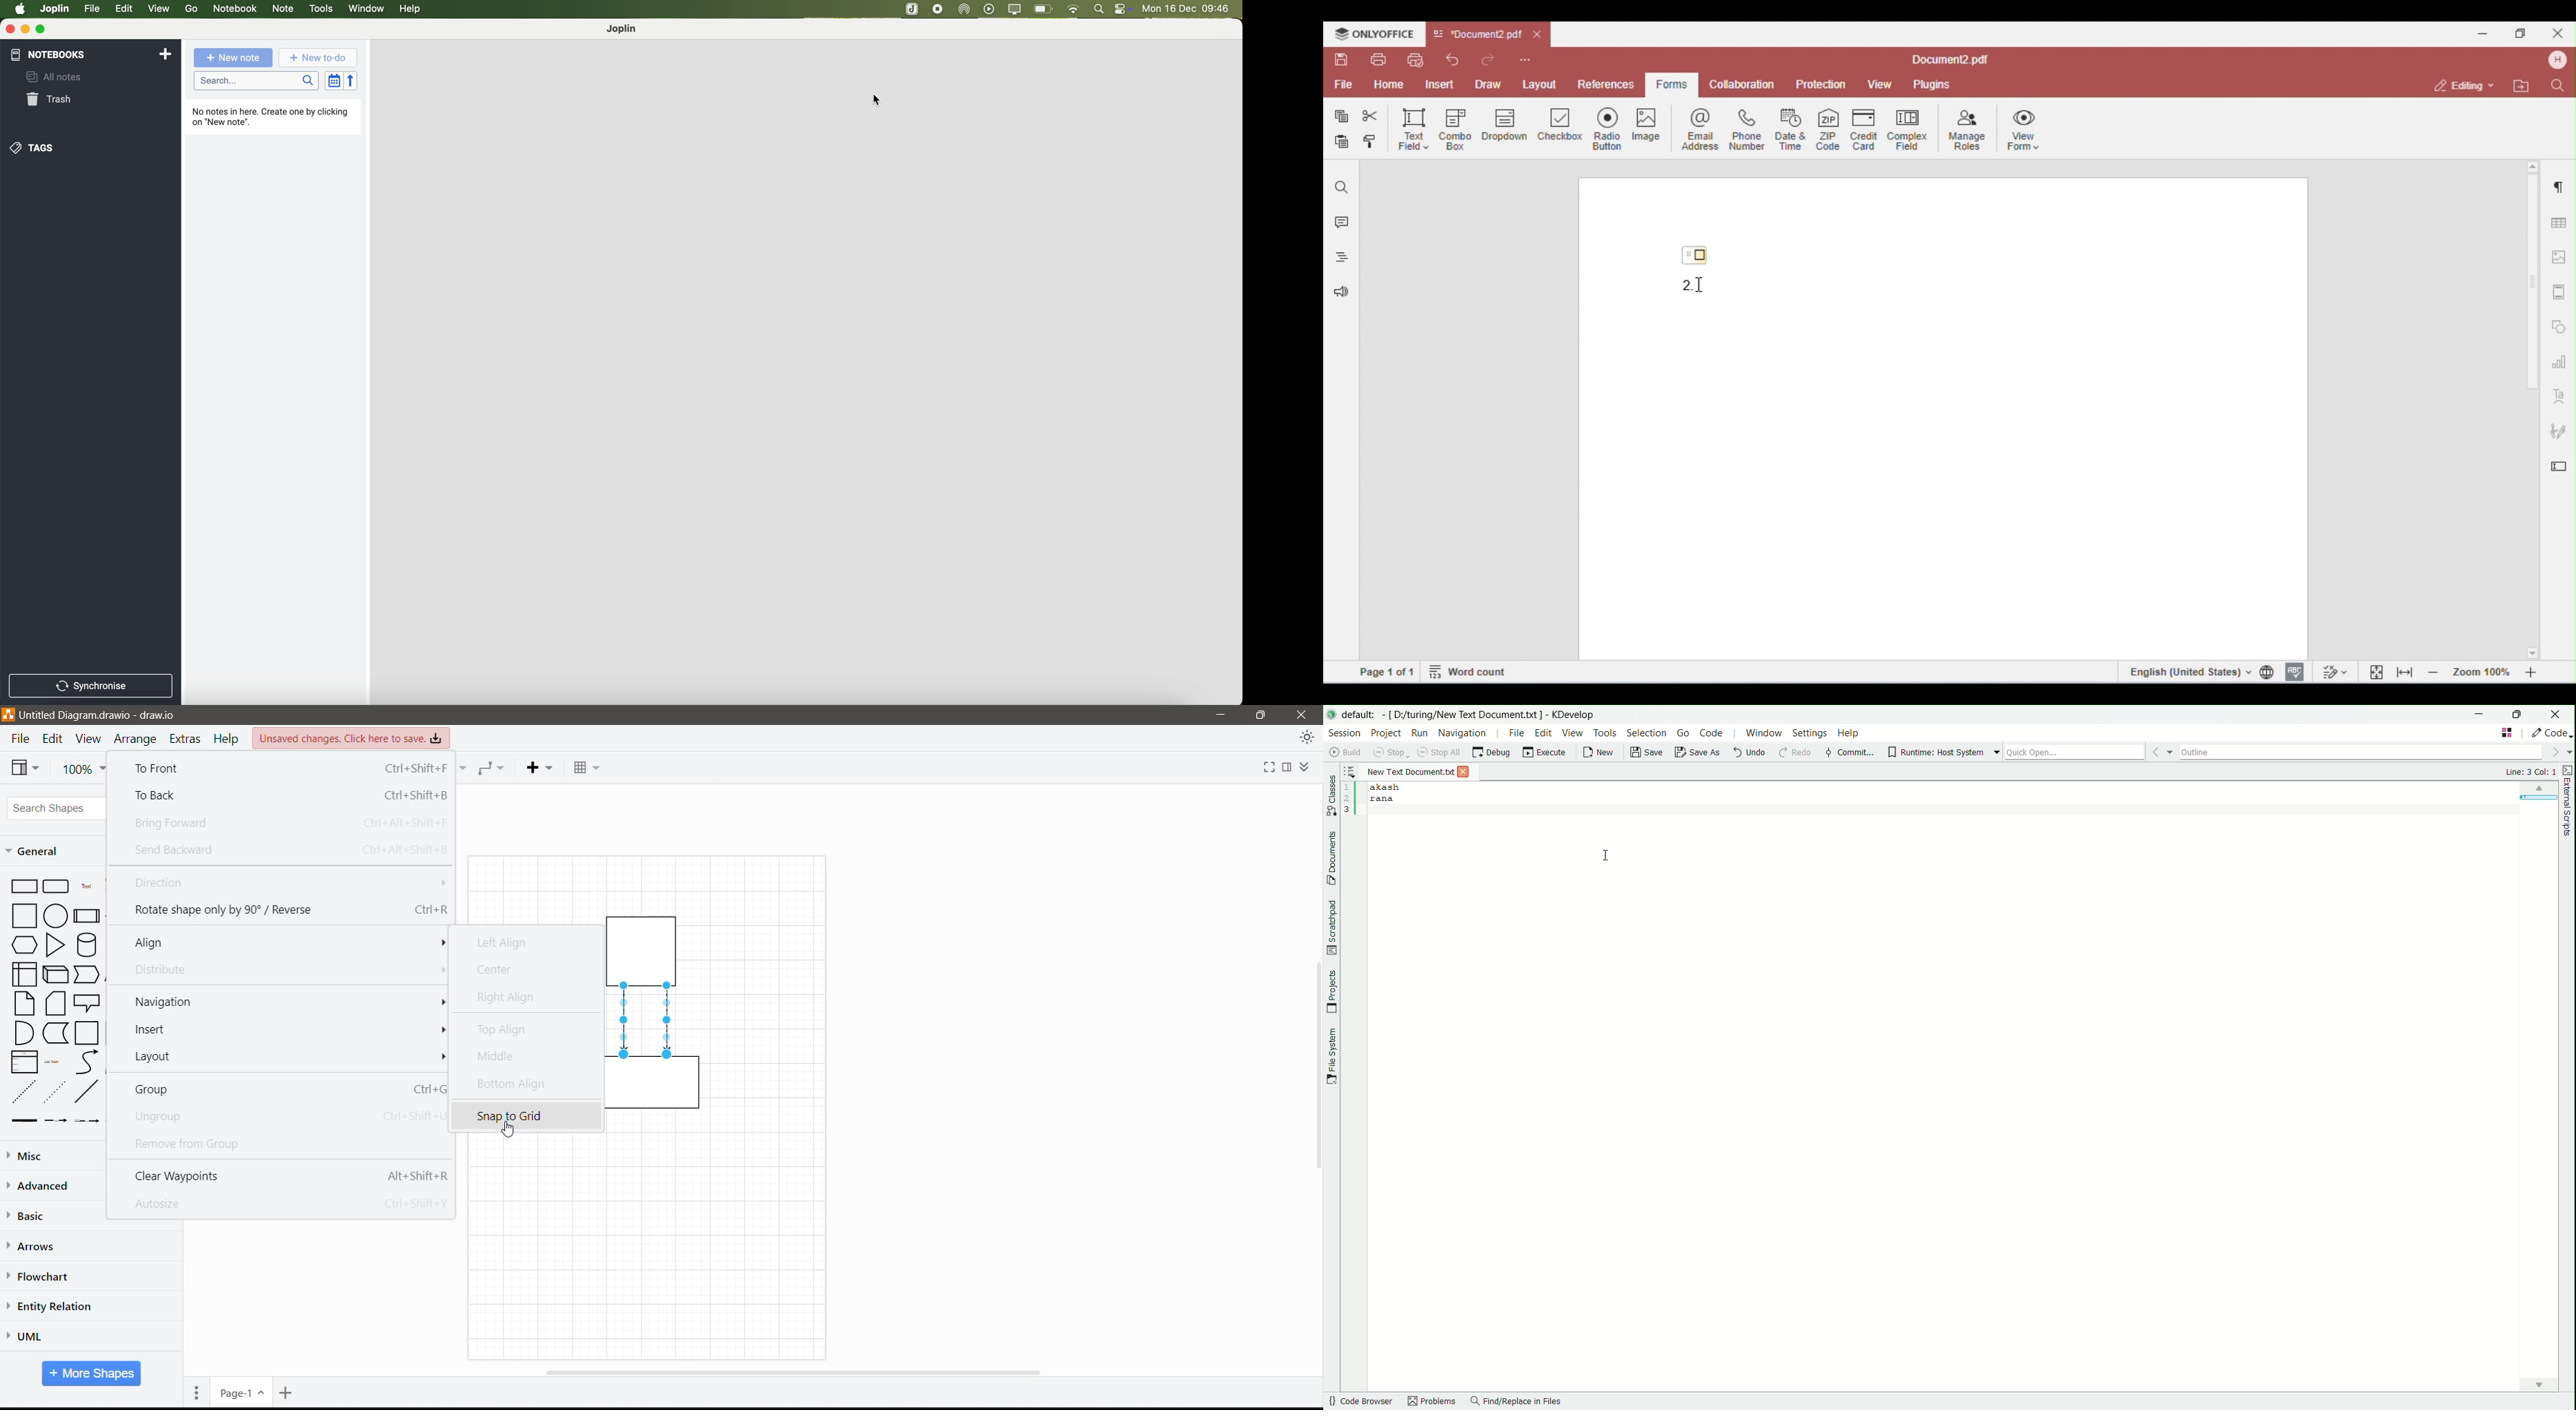 The width and height of the screenshot is (2576, 1428). Describe the element at coordinates (25, 767) in the screenshot. I see `View` at that location.